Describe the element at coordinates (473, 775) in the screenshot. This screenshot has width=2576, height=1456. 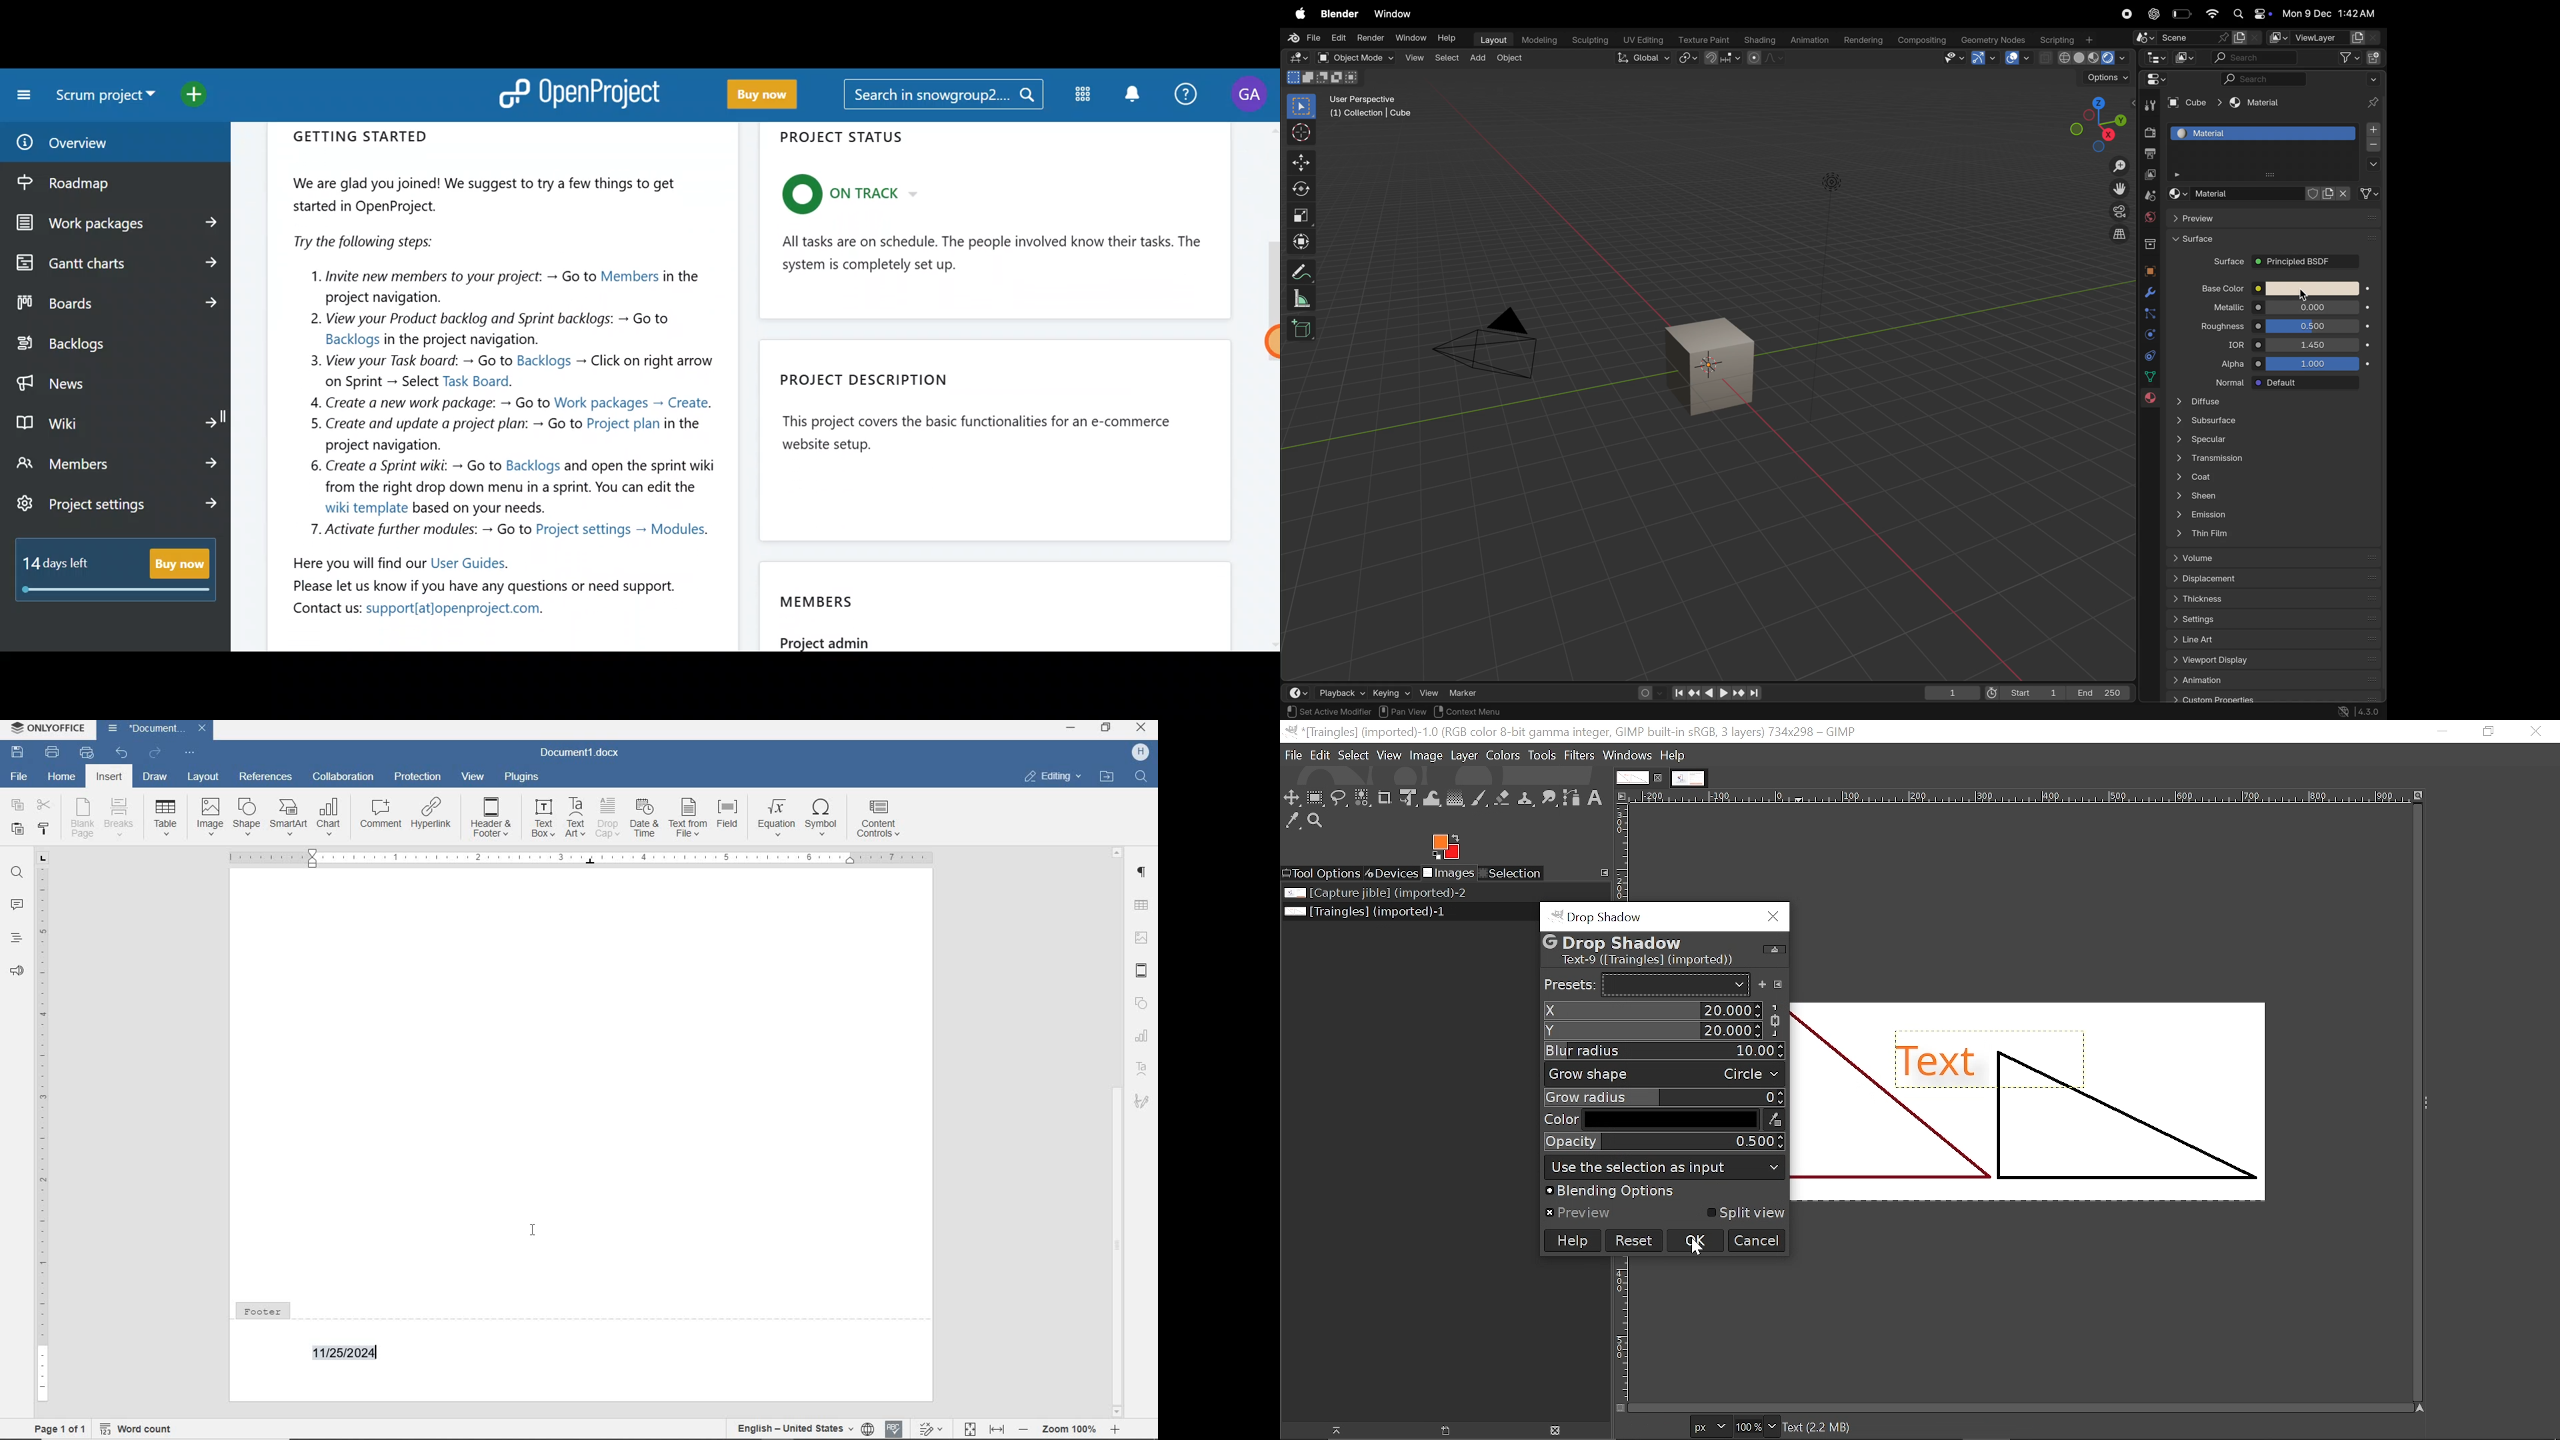
I see `view` at that location.